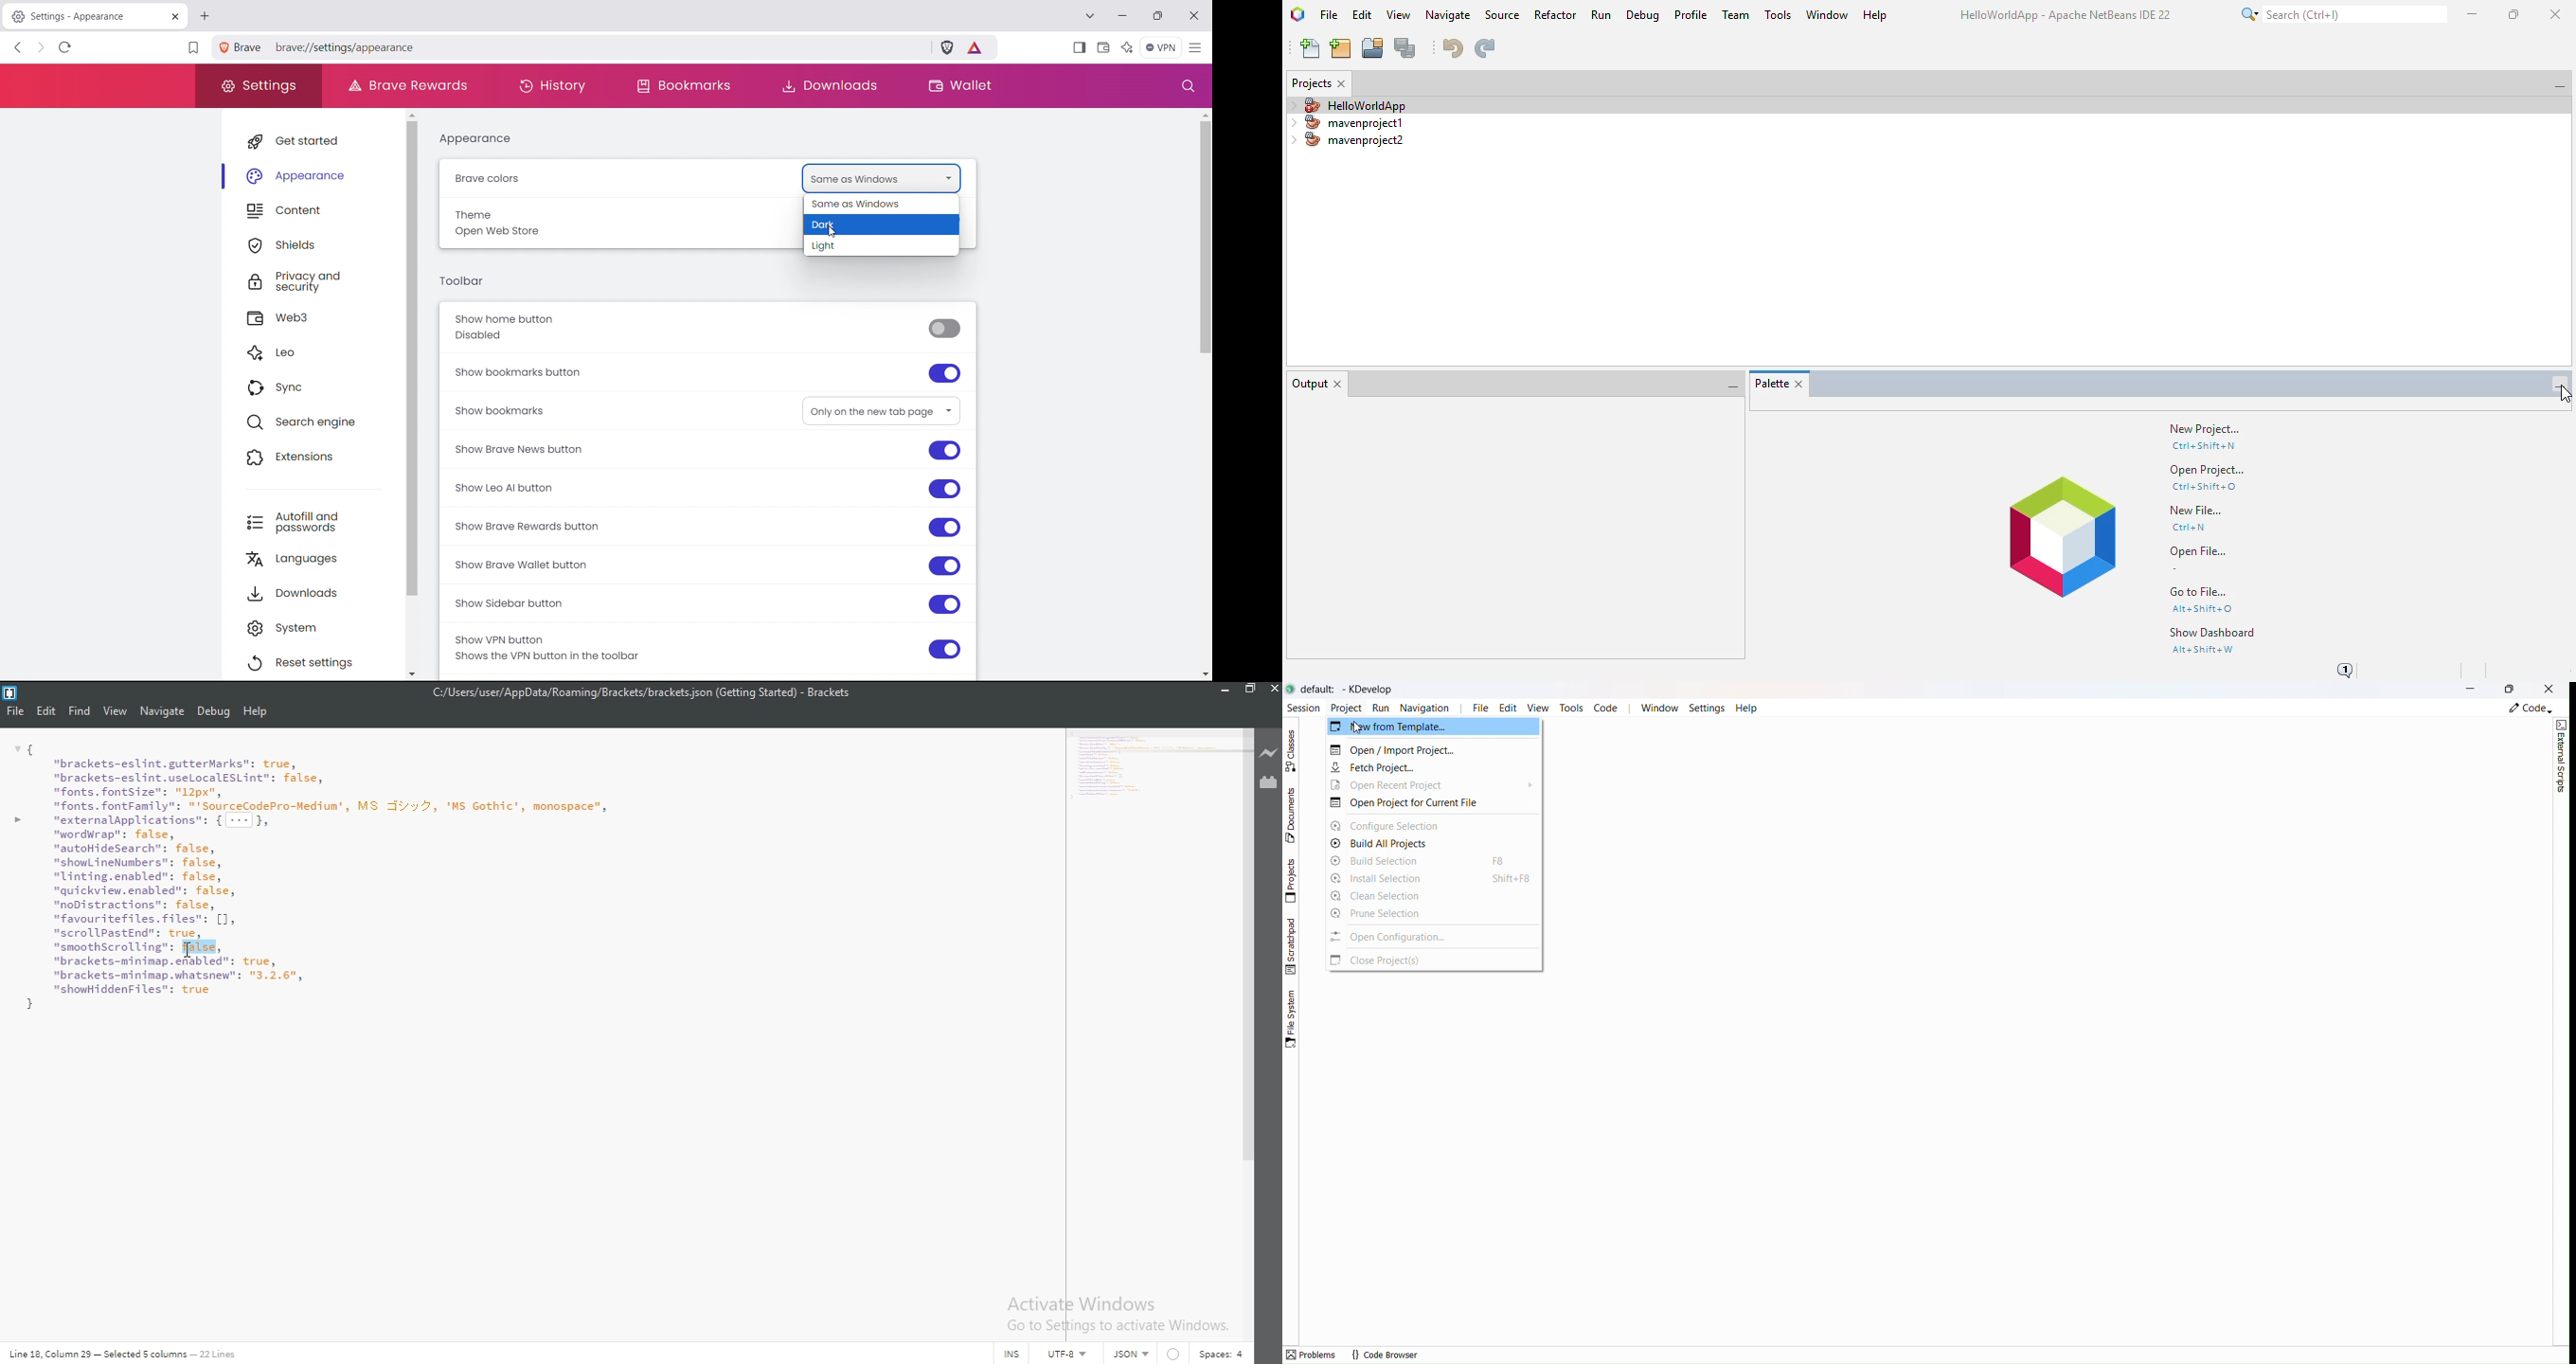 This screenshot has height=1372, width=2576. I want to click on Extension Manager, so click(1271, 784).